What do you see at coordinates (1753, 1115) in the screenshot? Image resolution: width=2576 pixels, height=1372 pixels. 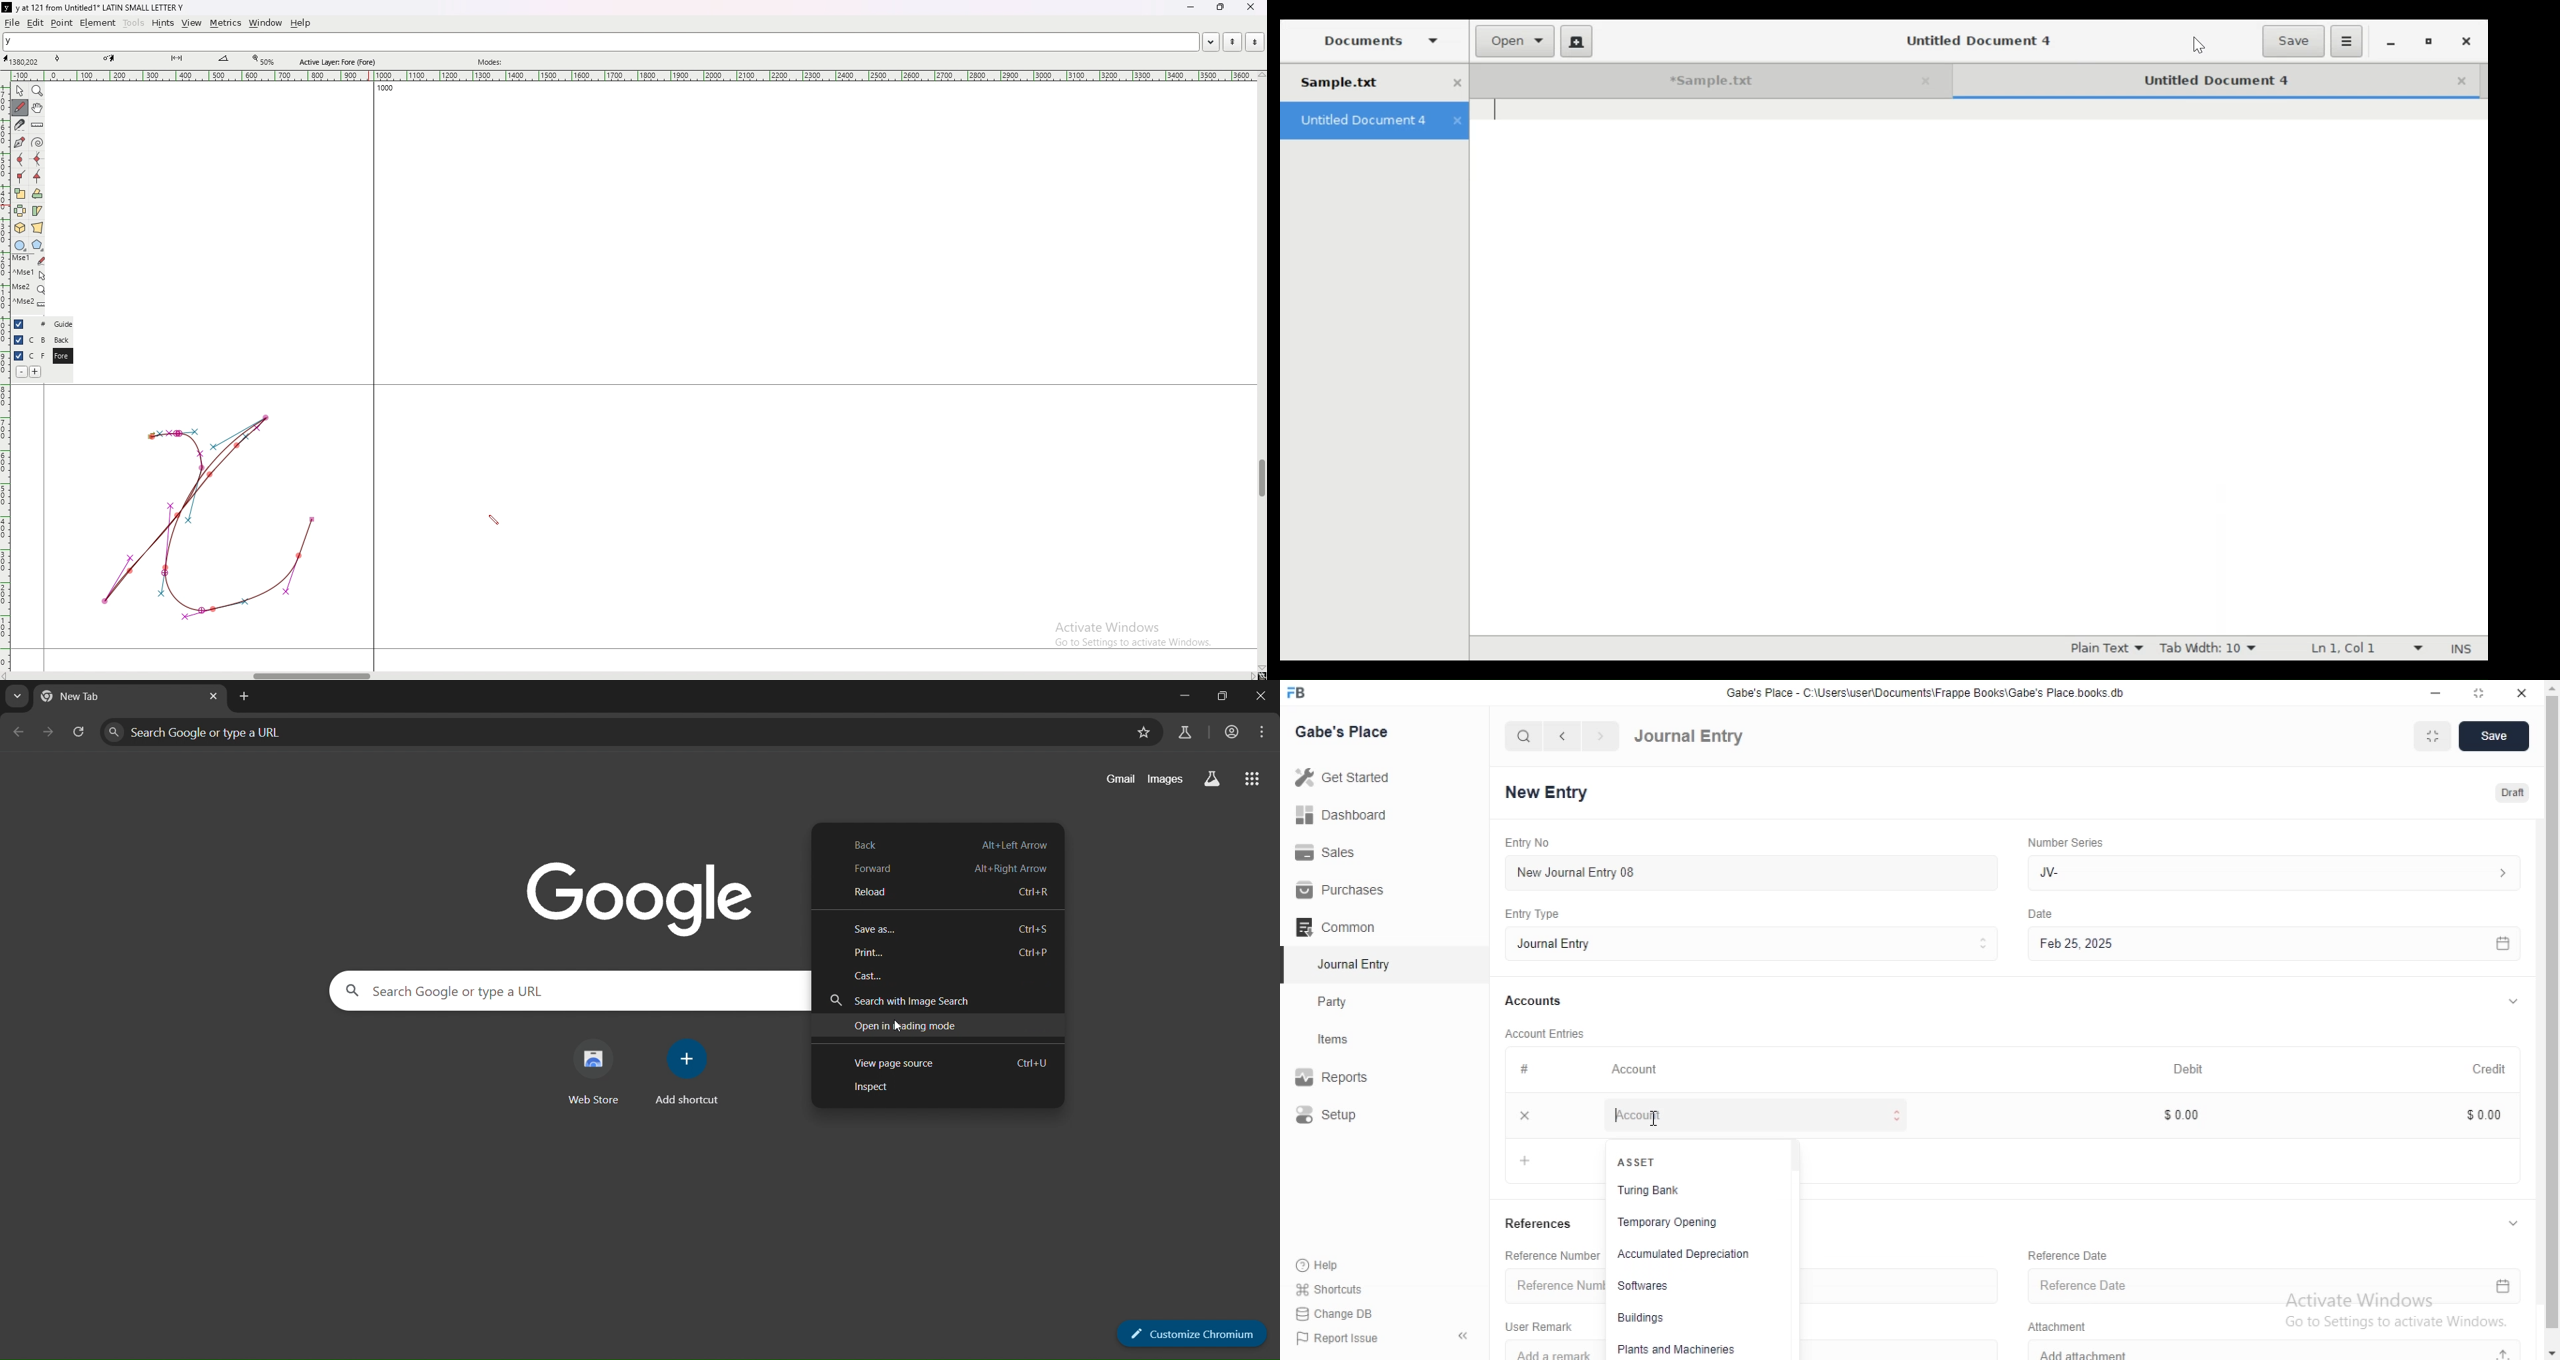 I see `Account` at bounding box center [1753, 1115].